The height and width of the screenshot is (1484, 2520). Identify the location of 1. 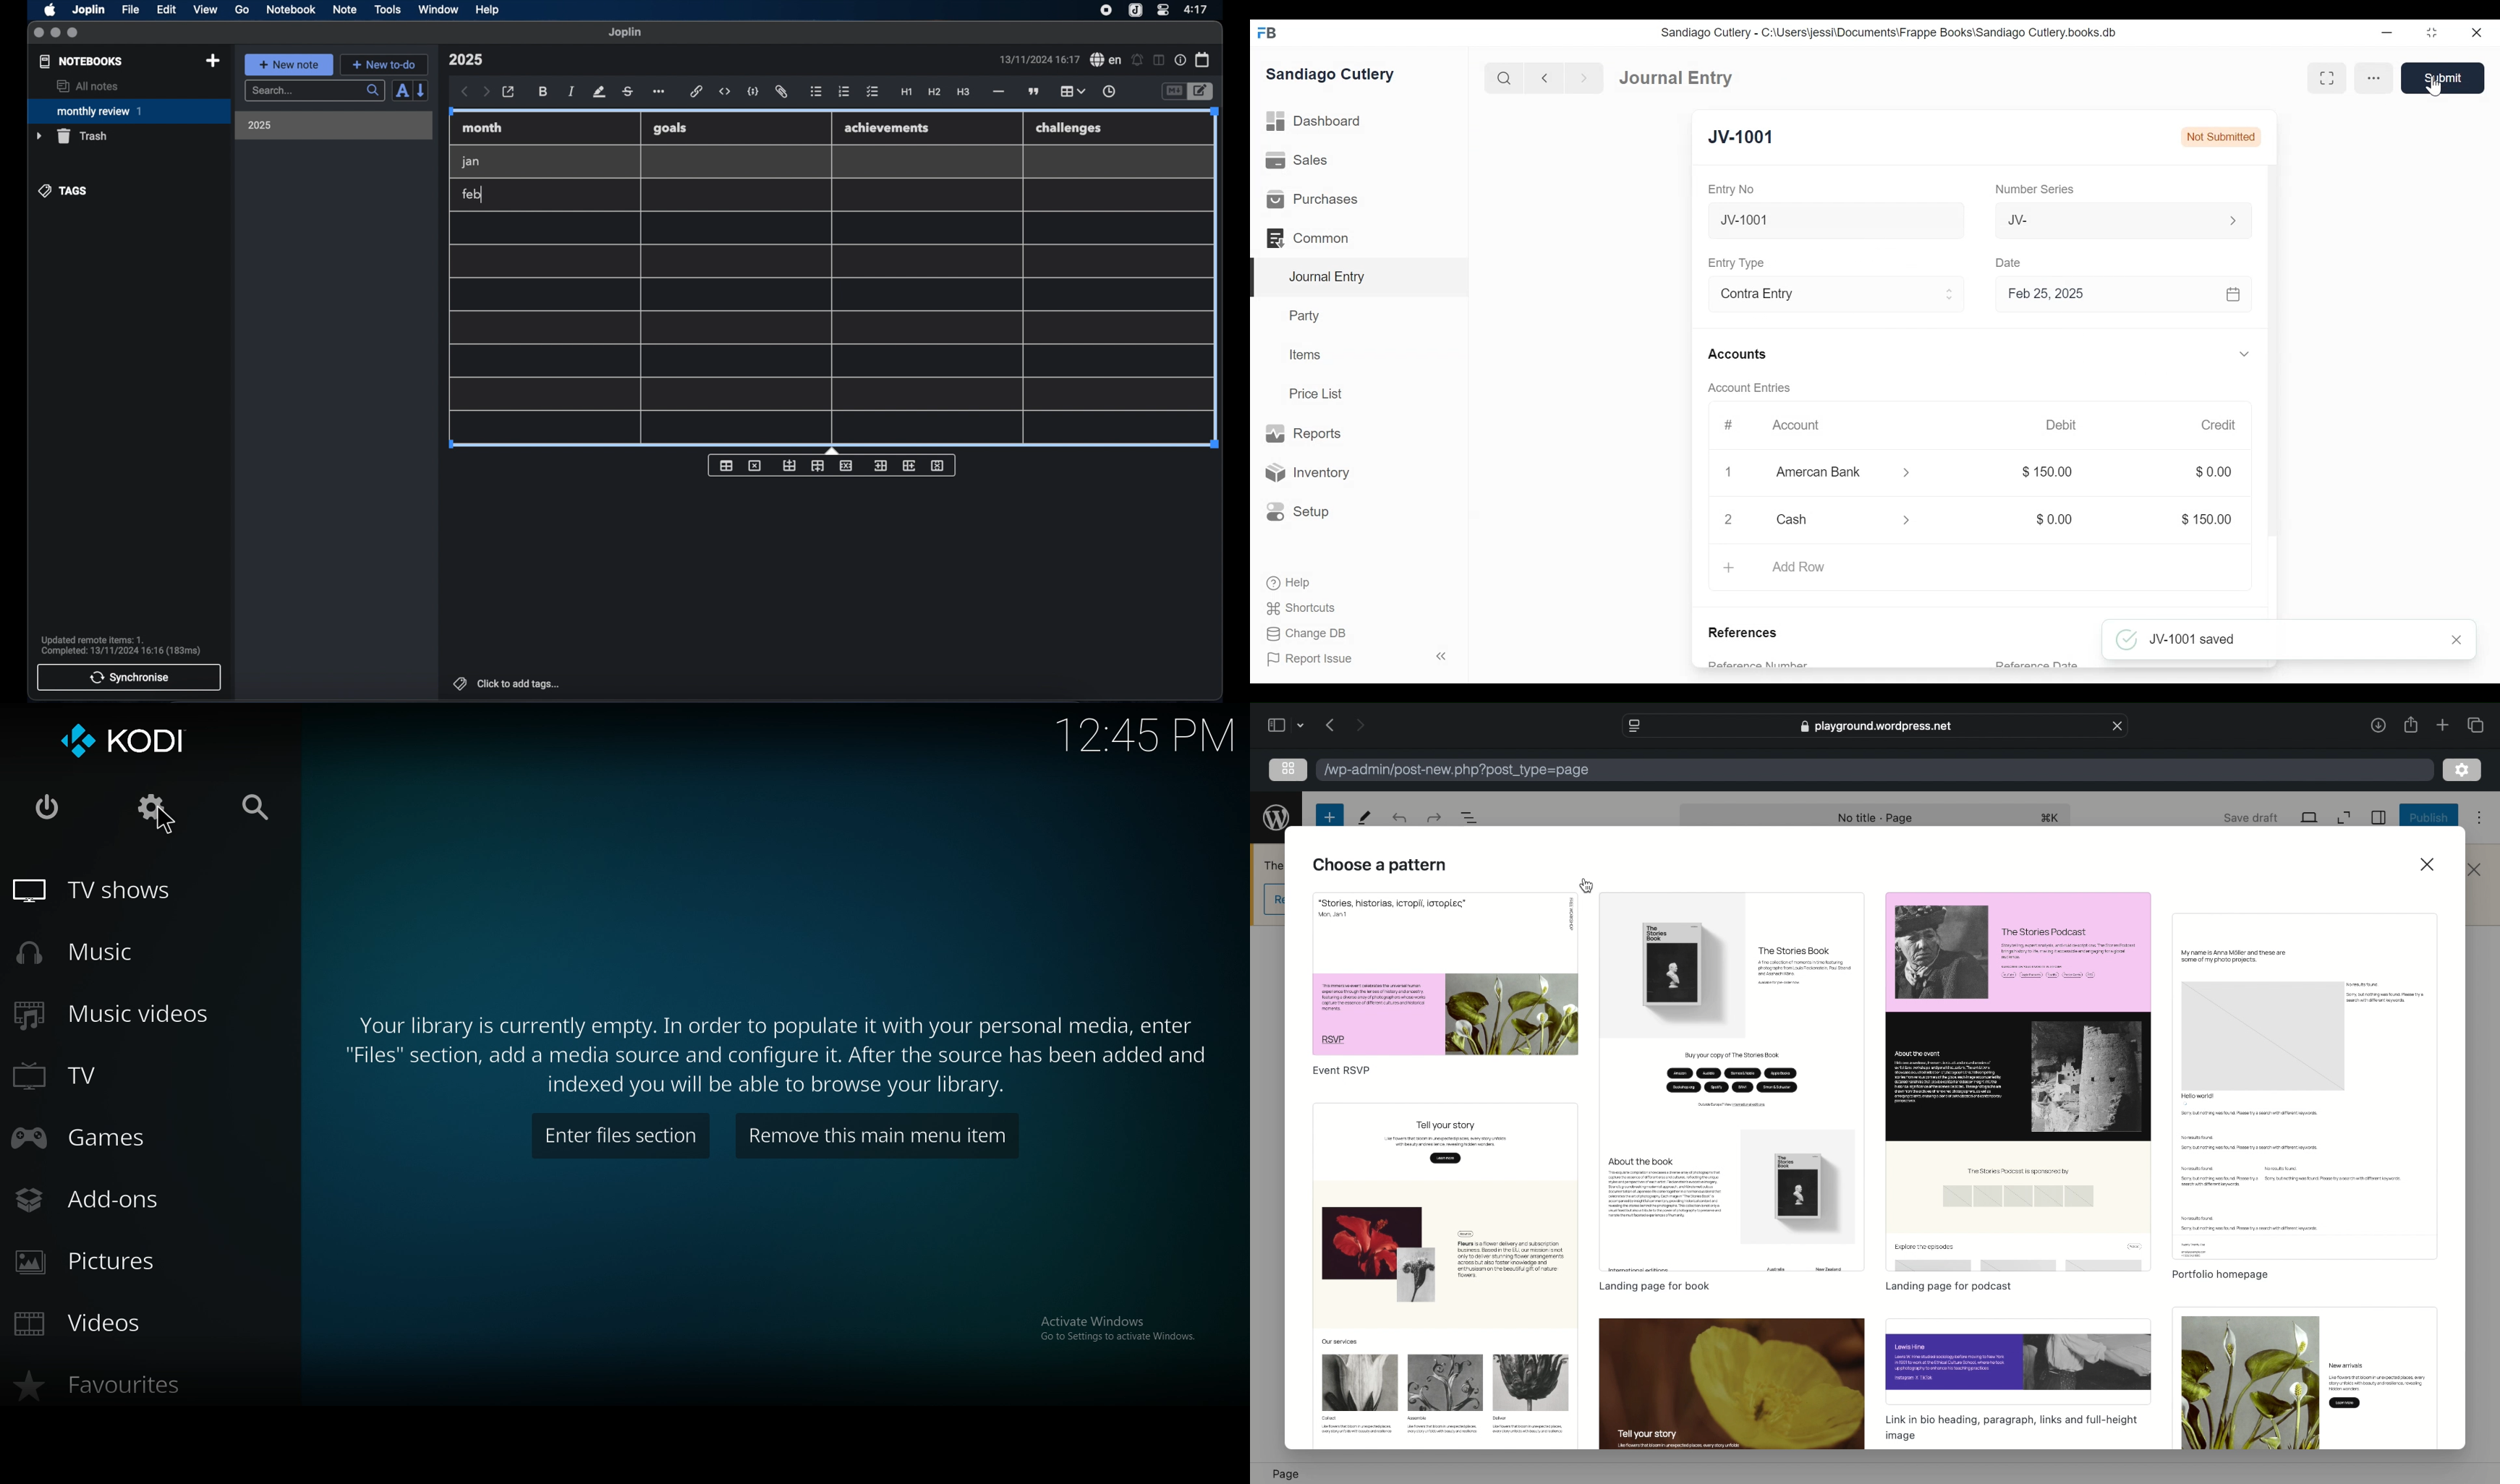
(1727, 472).